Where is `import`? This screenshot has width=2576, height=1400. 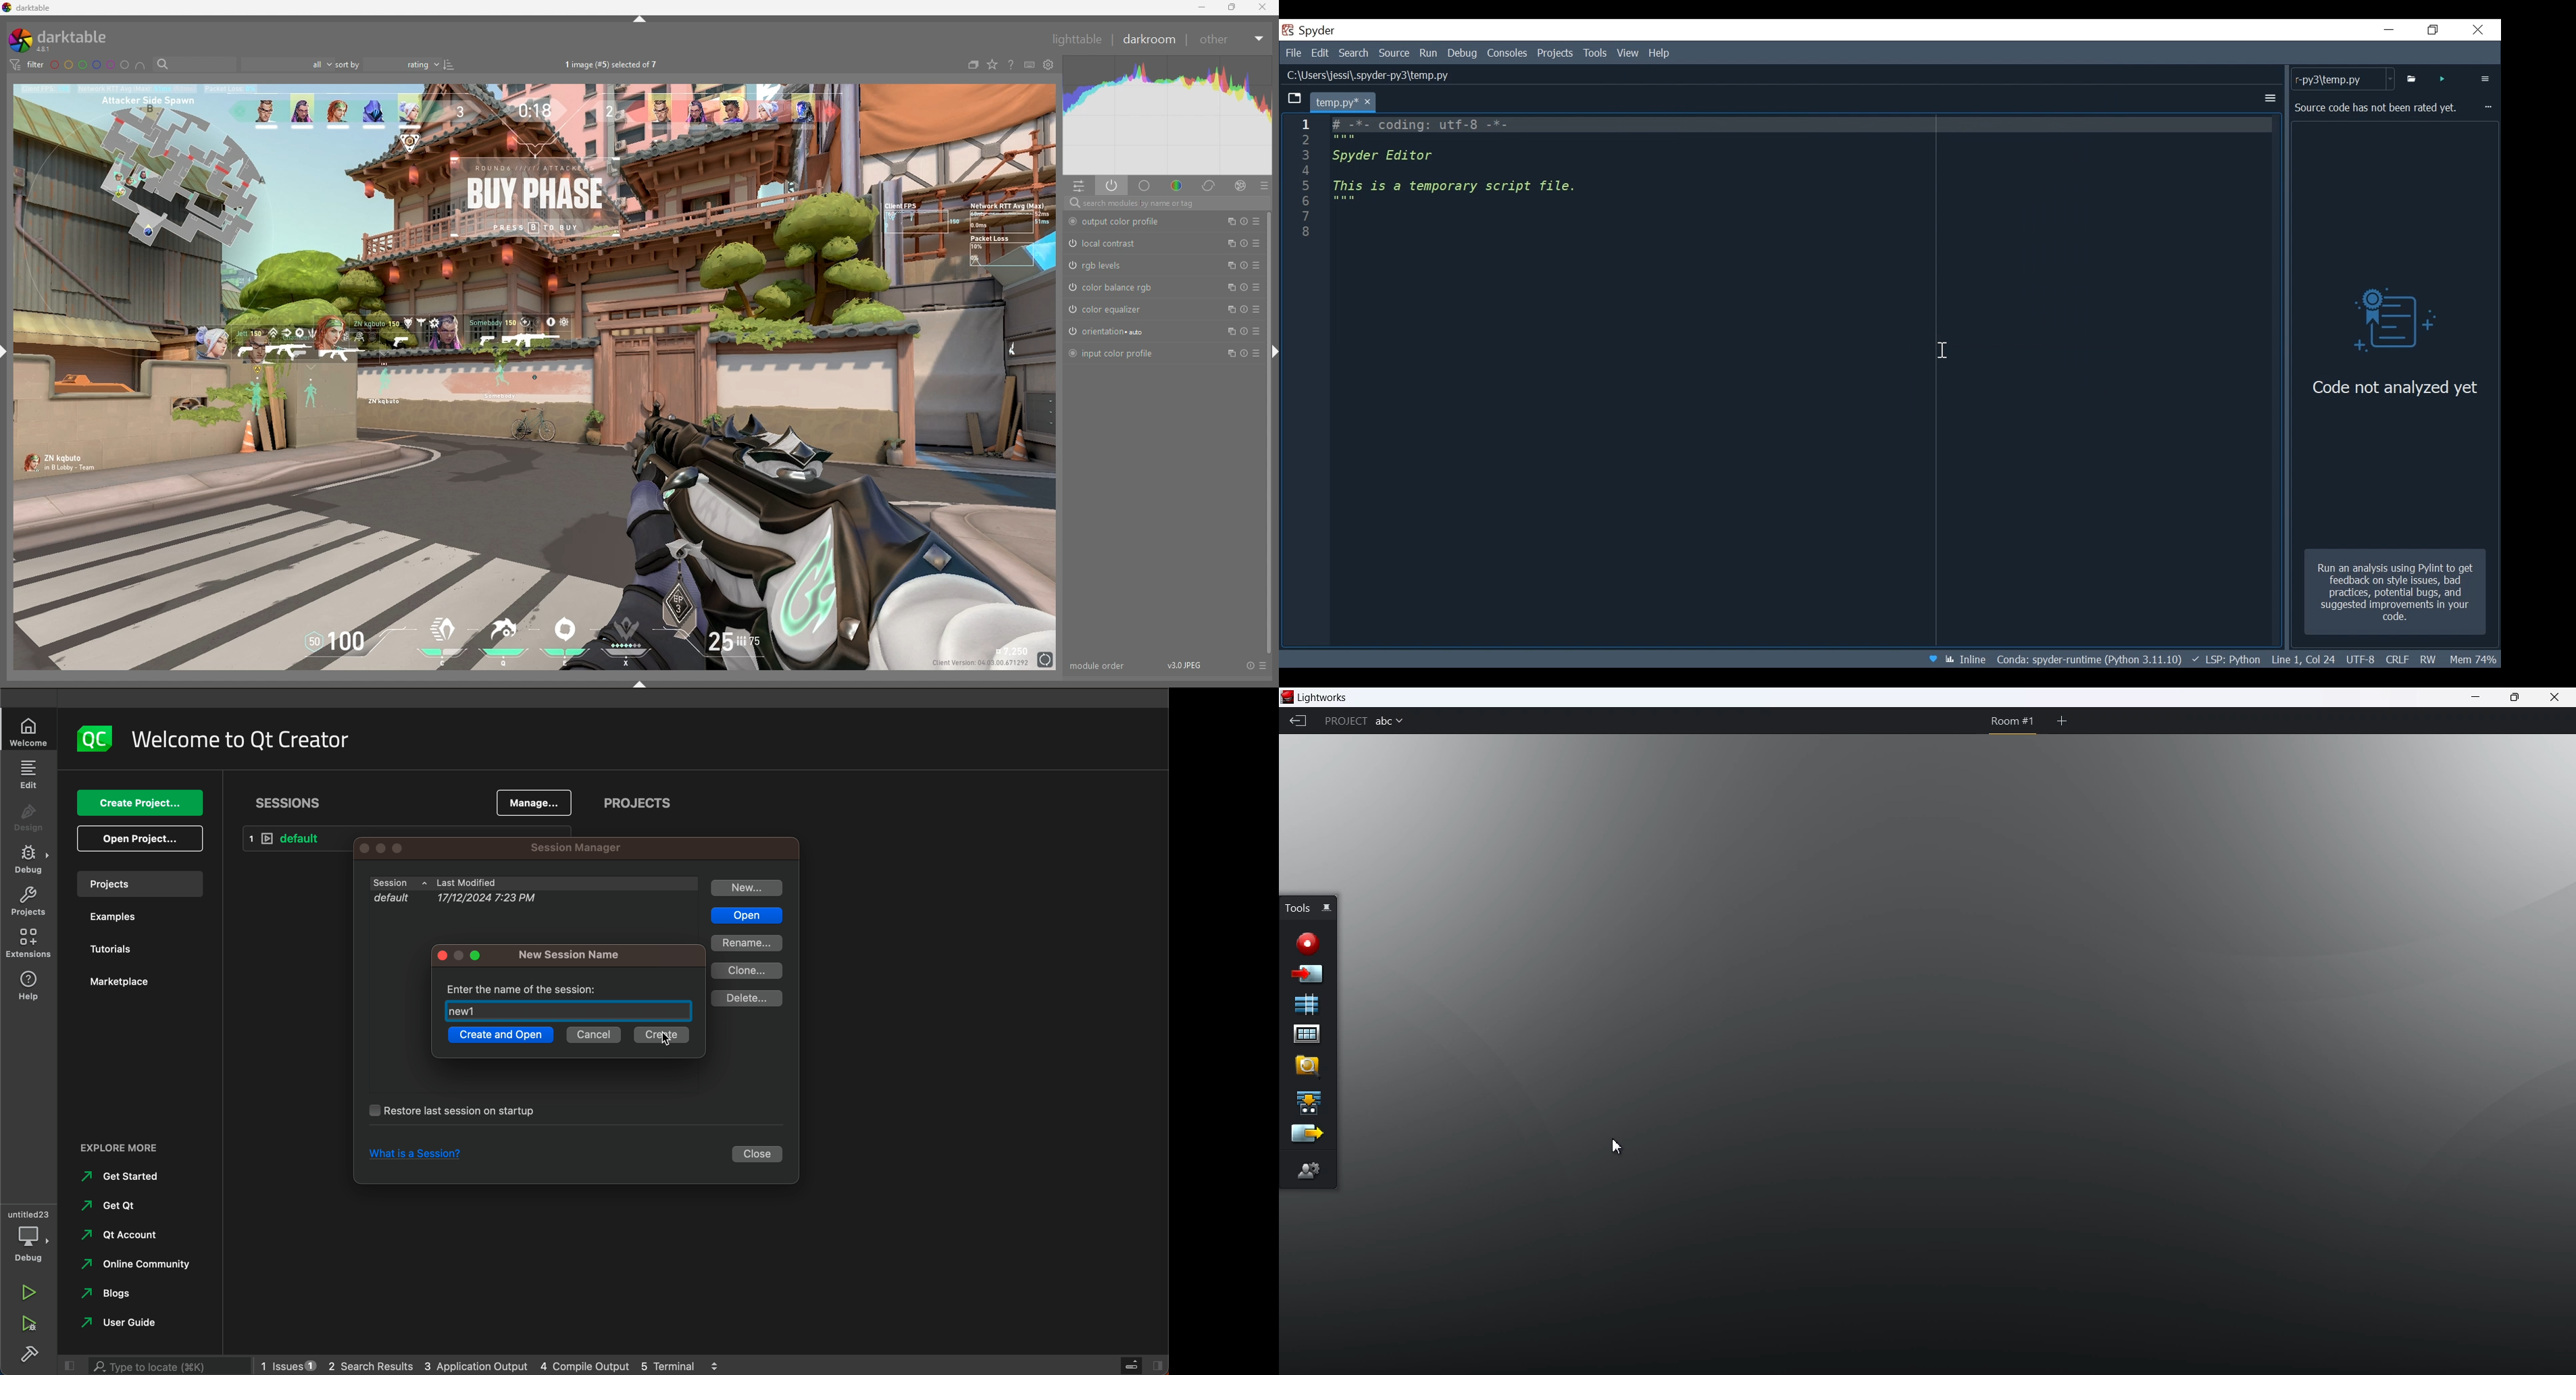 import is located at coordinates (1309, 973).